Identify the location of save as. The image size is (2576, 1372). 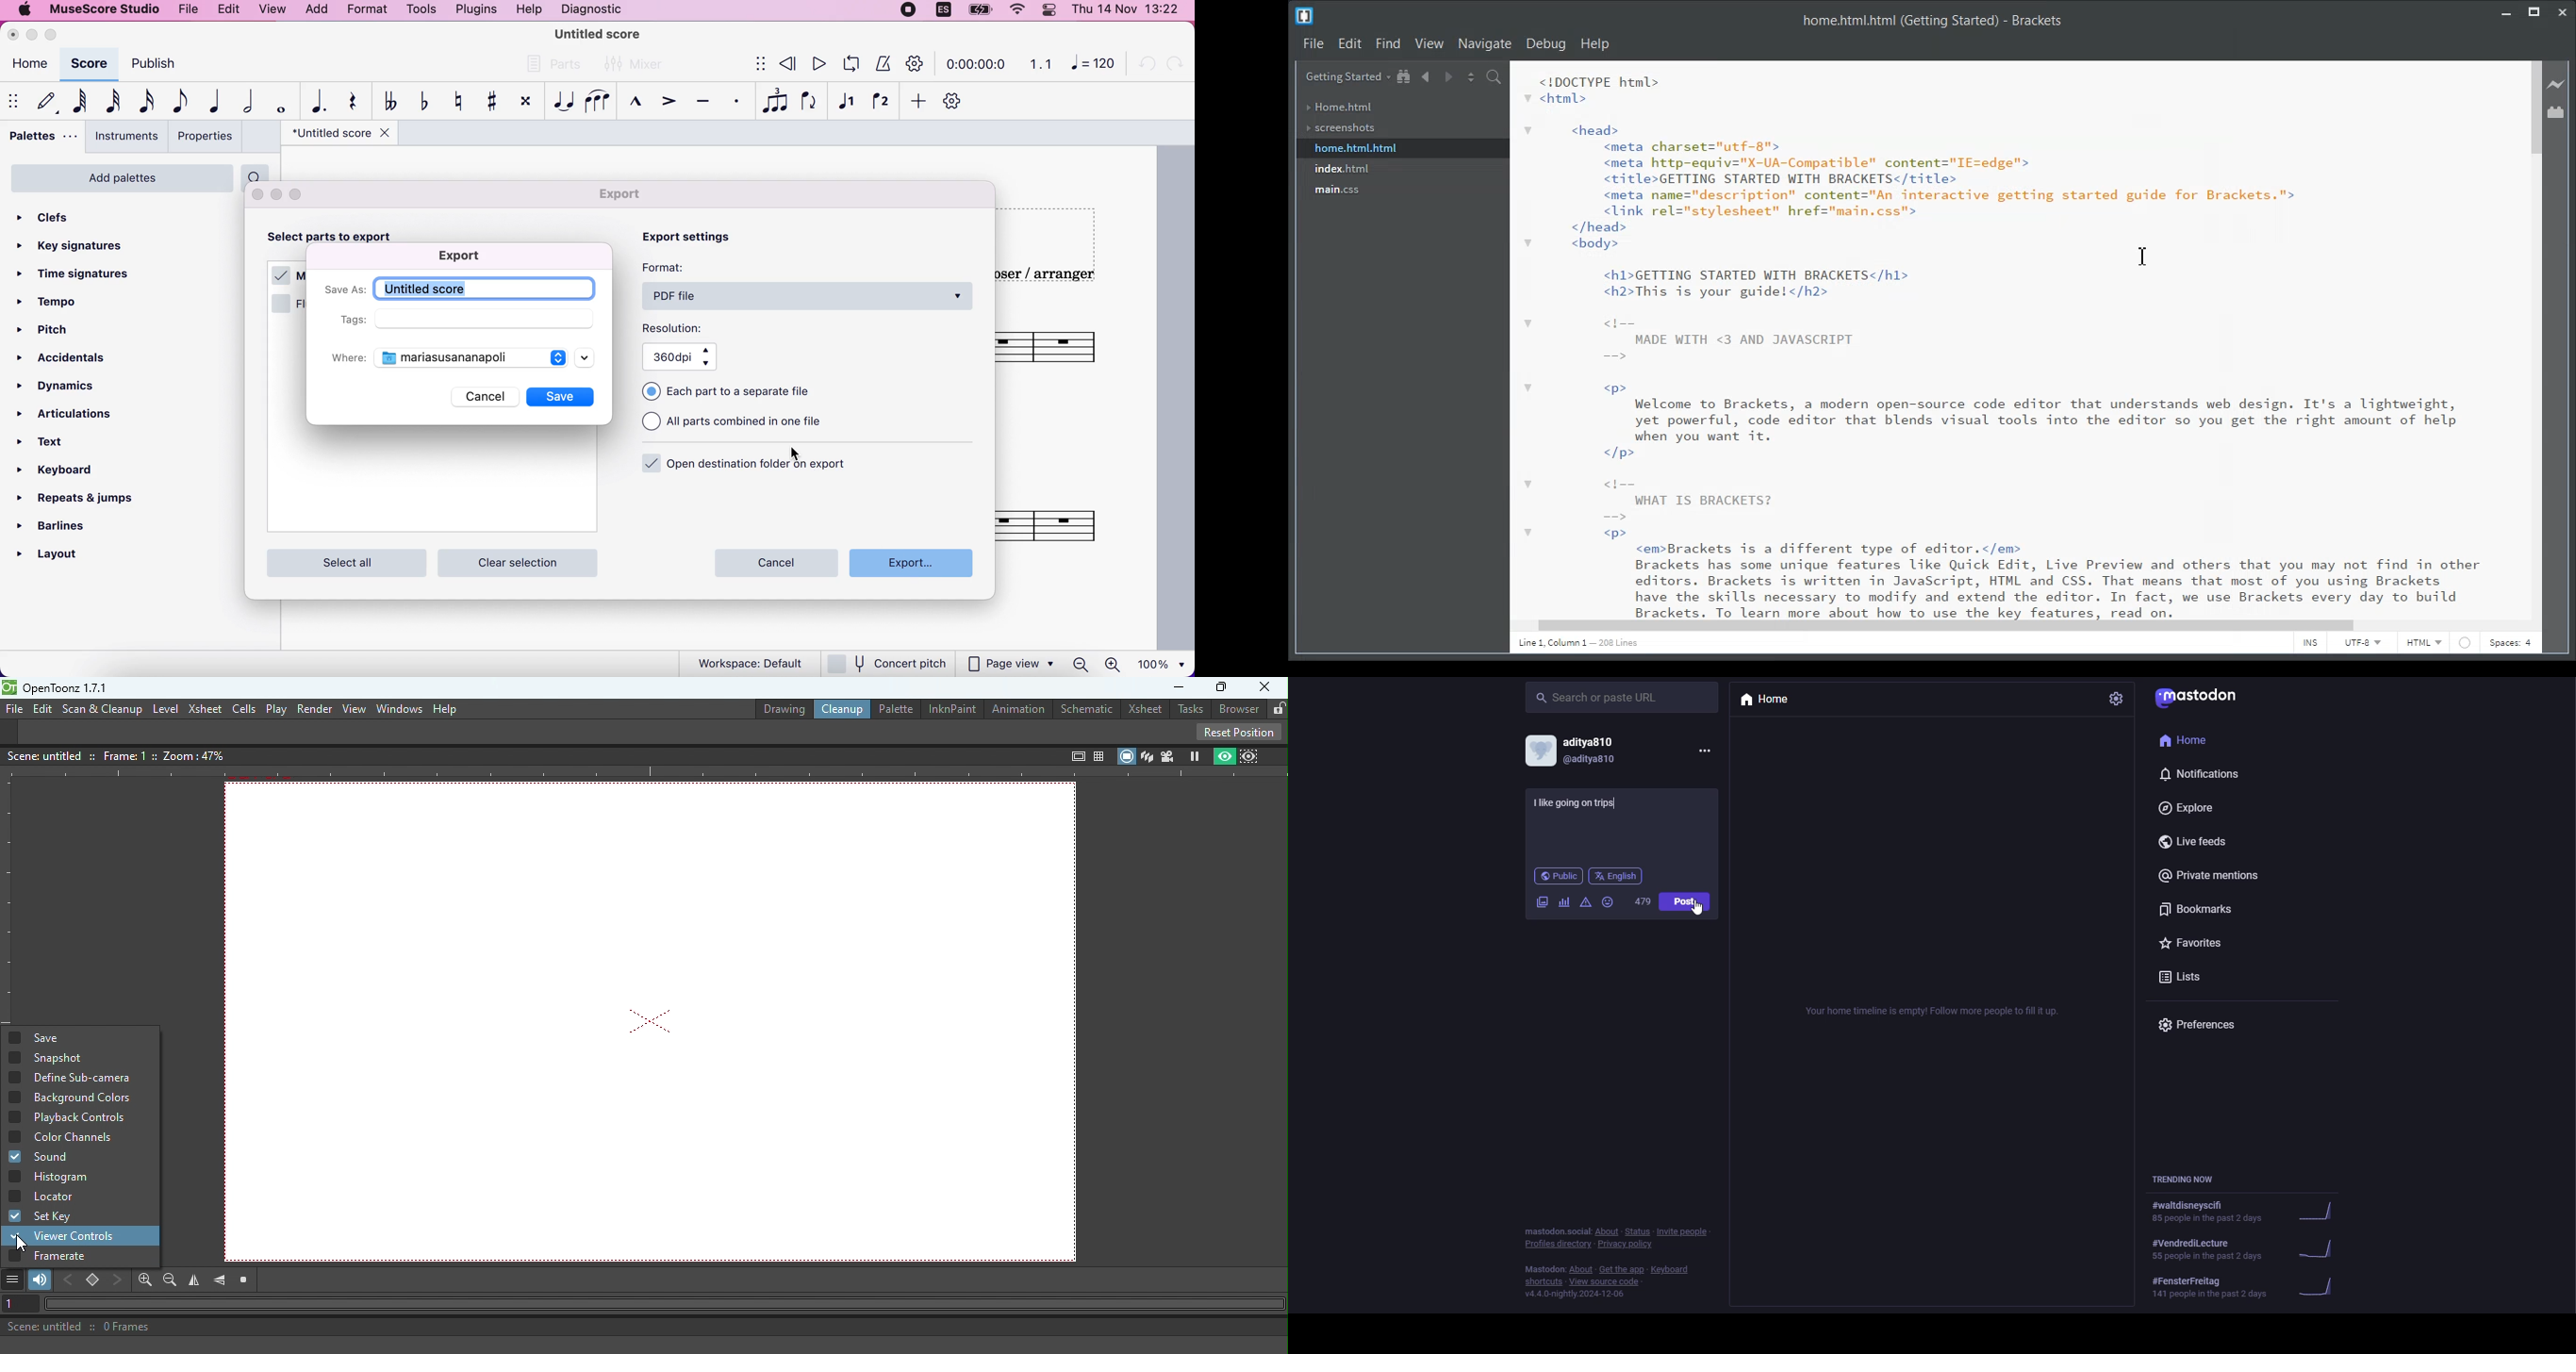
(344, 287).